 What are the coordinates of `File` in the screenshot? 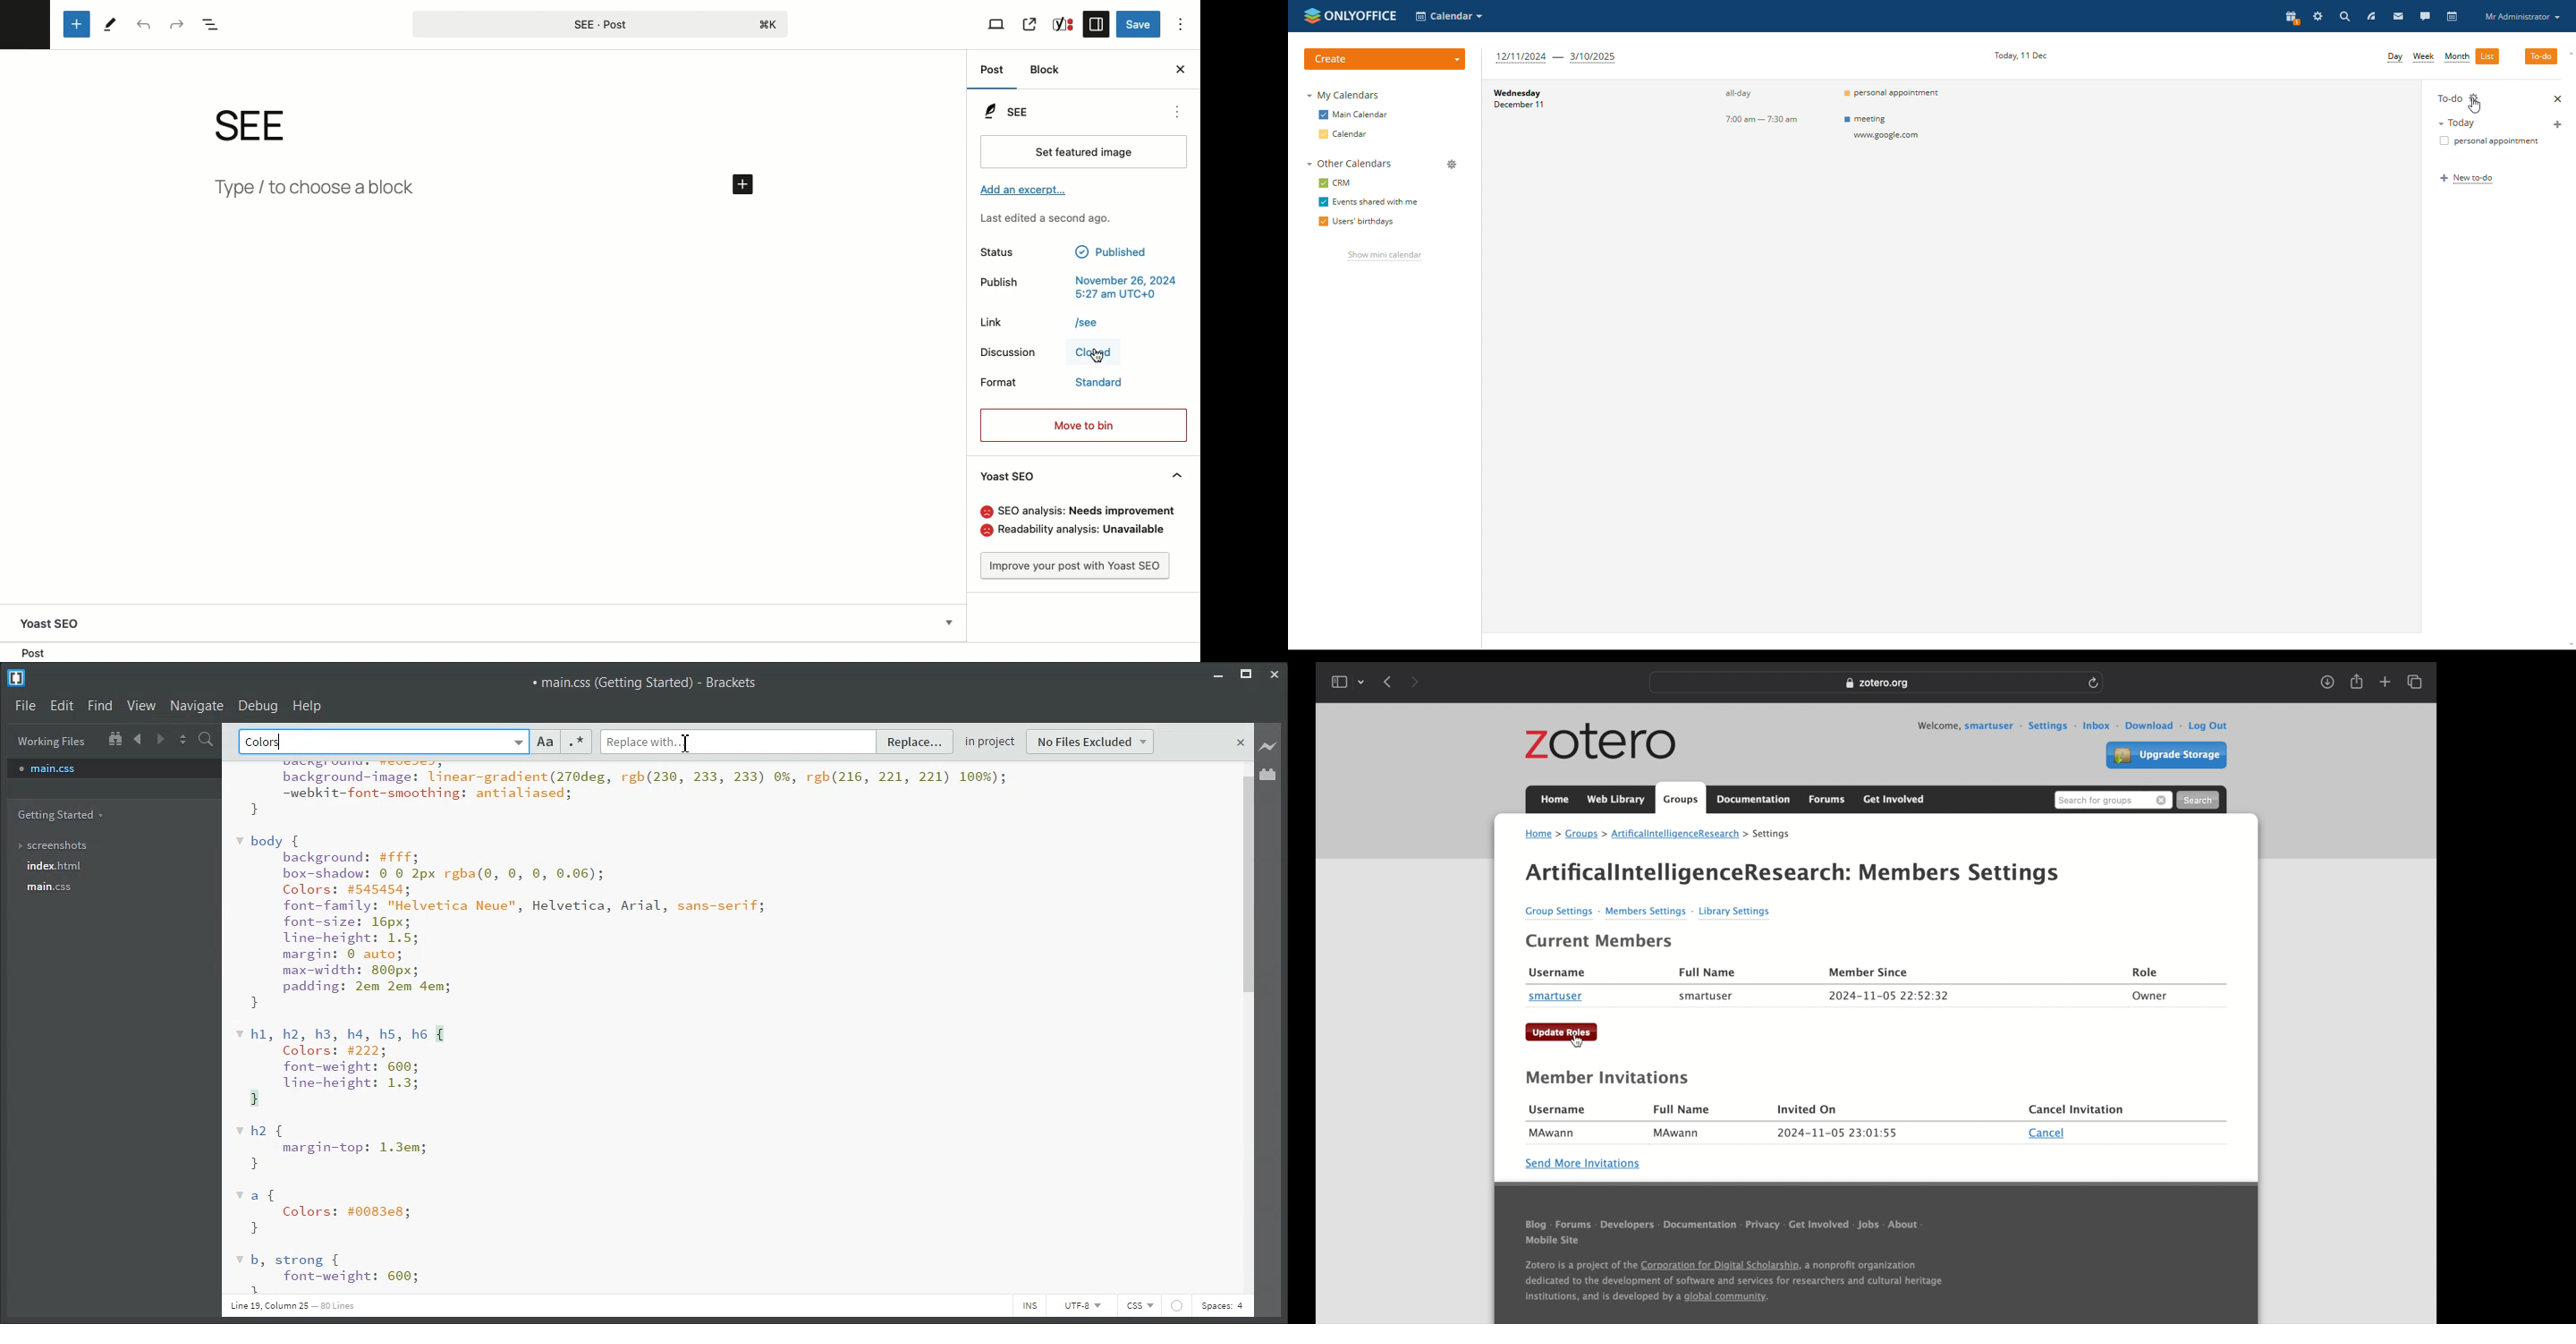 It's located at (24, 704).